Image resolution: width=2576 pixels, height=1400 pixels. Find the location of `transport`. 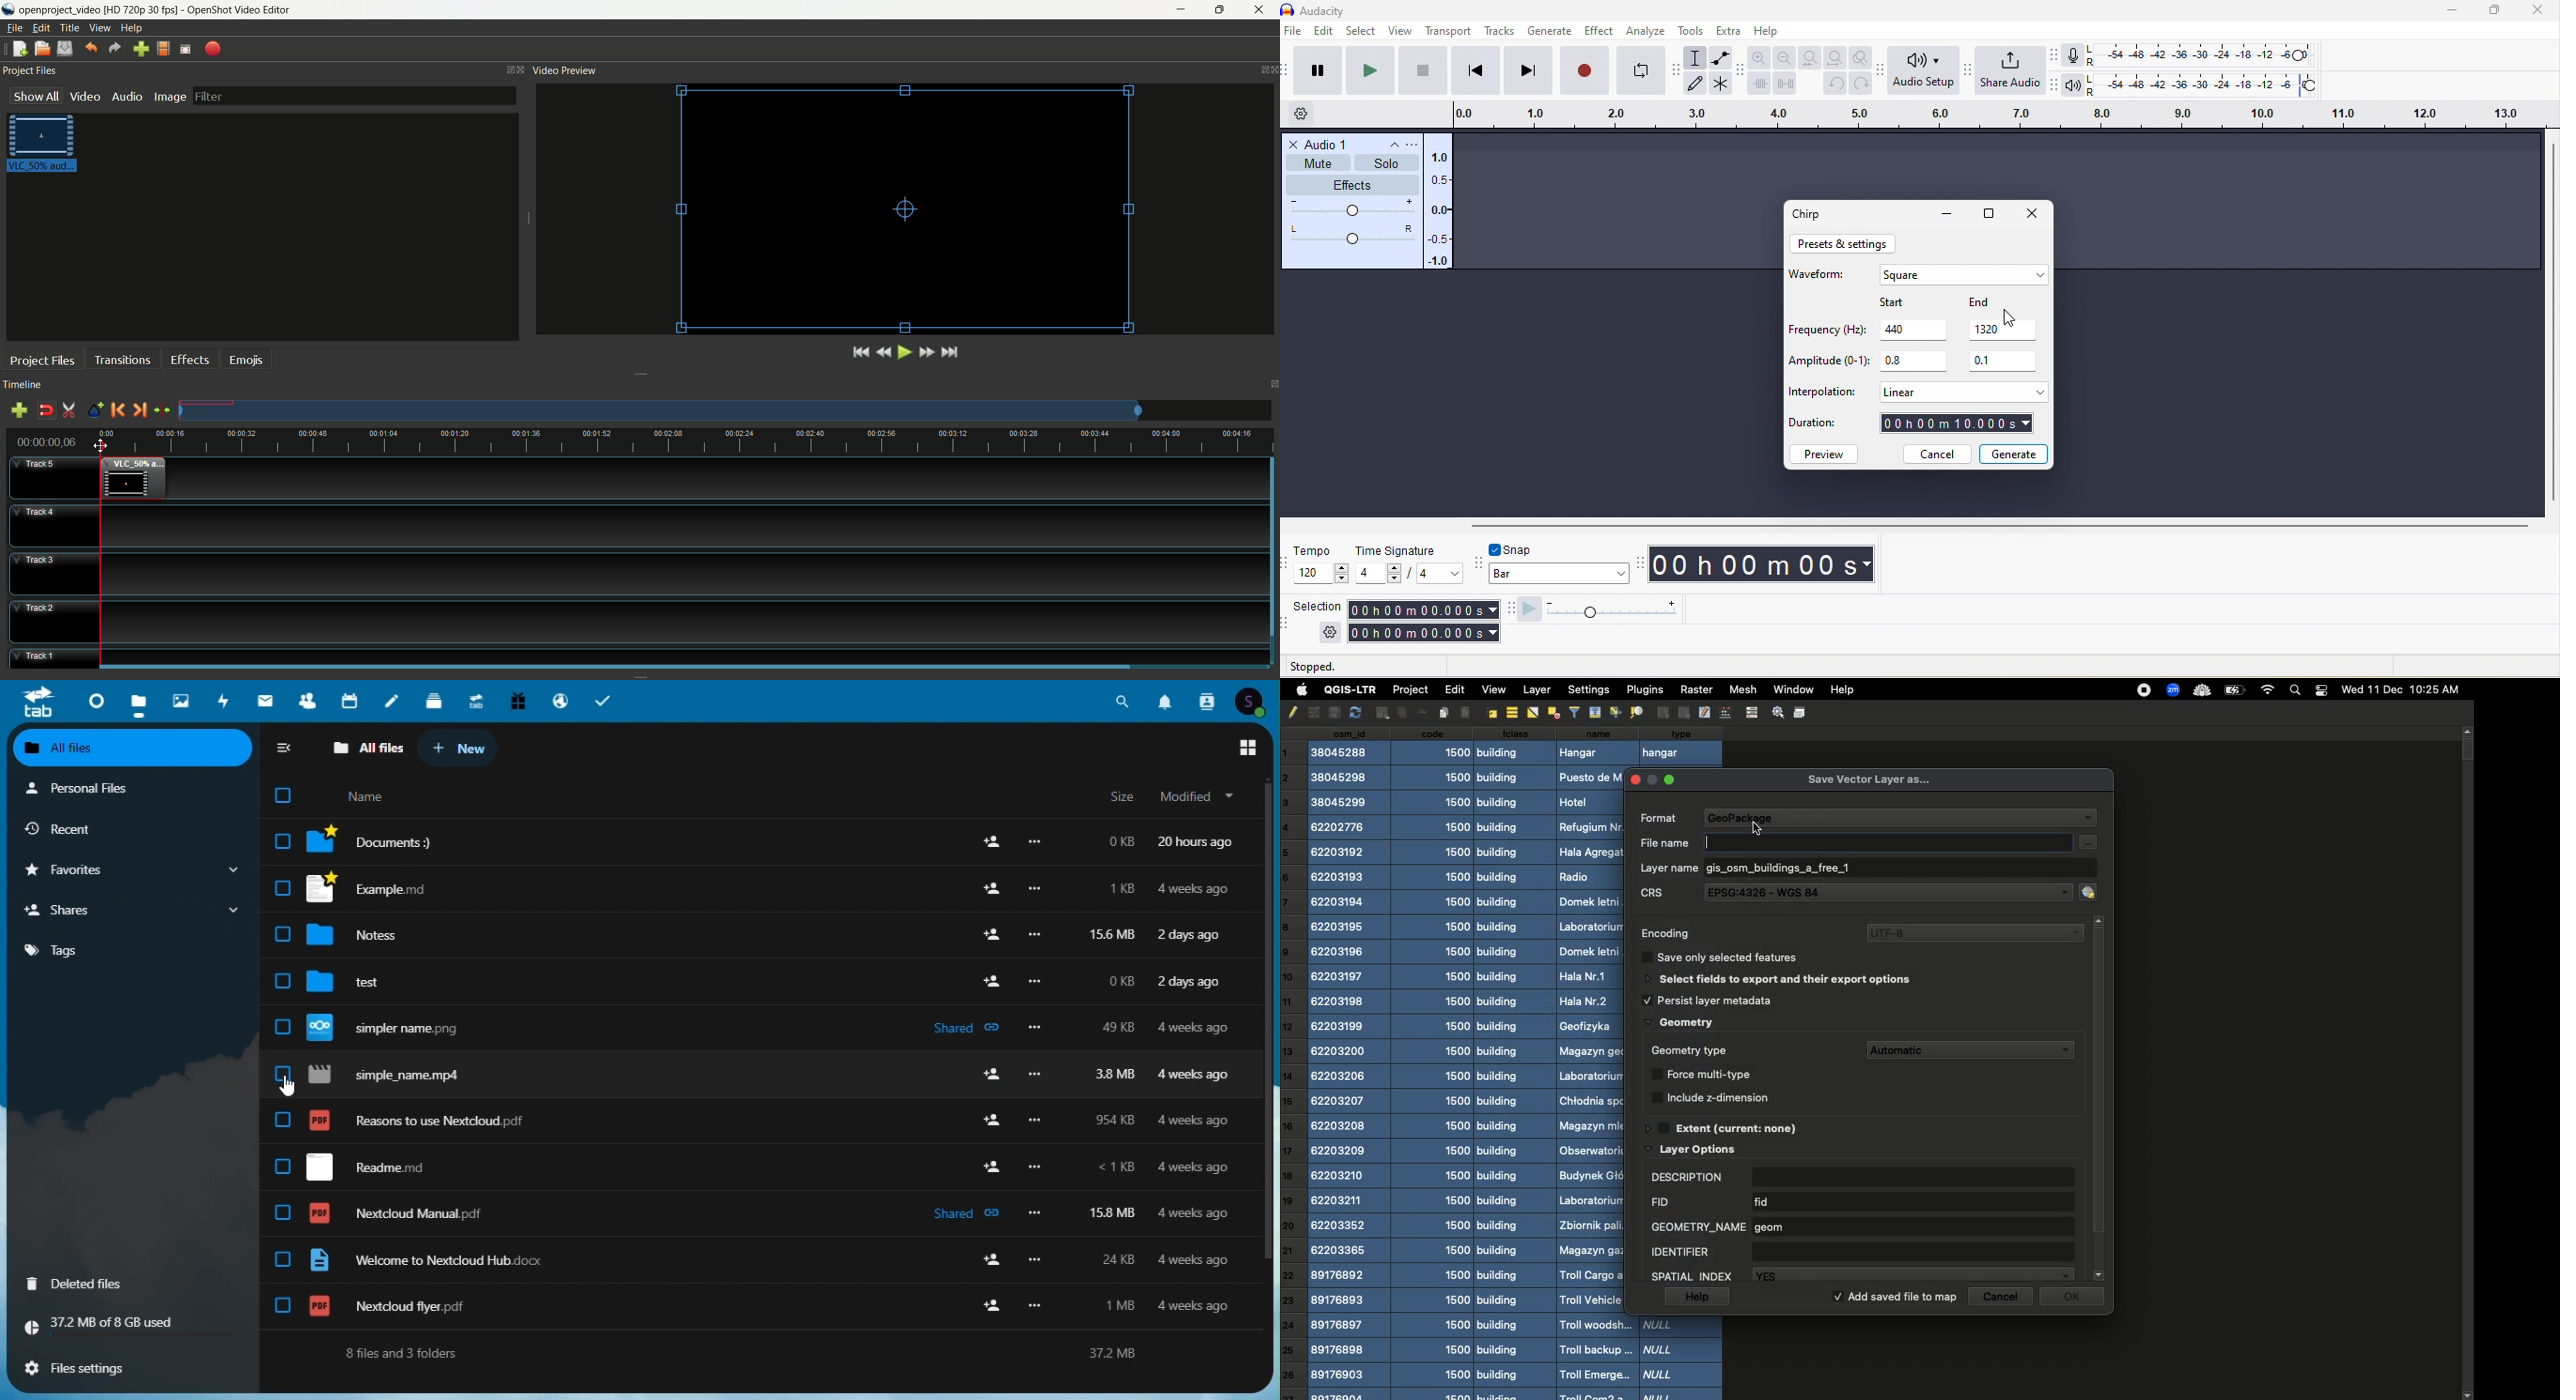

transport is located at coordinates (1450, 32).